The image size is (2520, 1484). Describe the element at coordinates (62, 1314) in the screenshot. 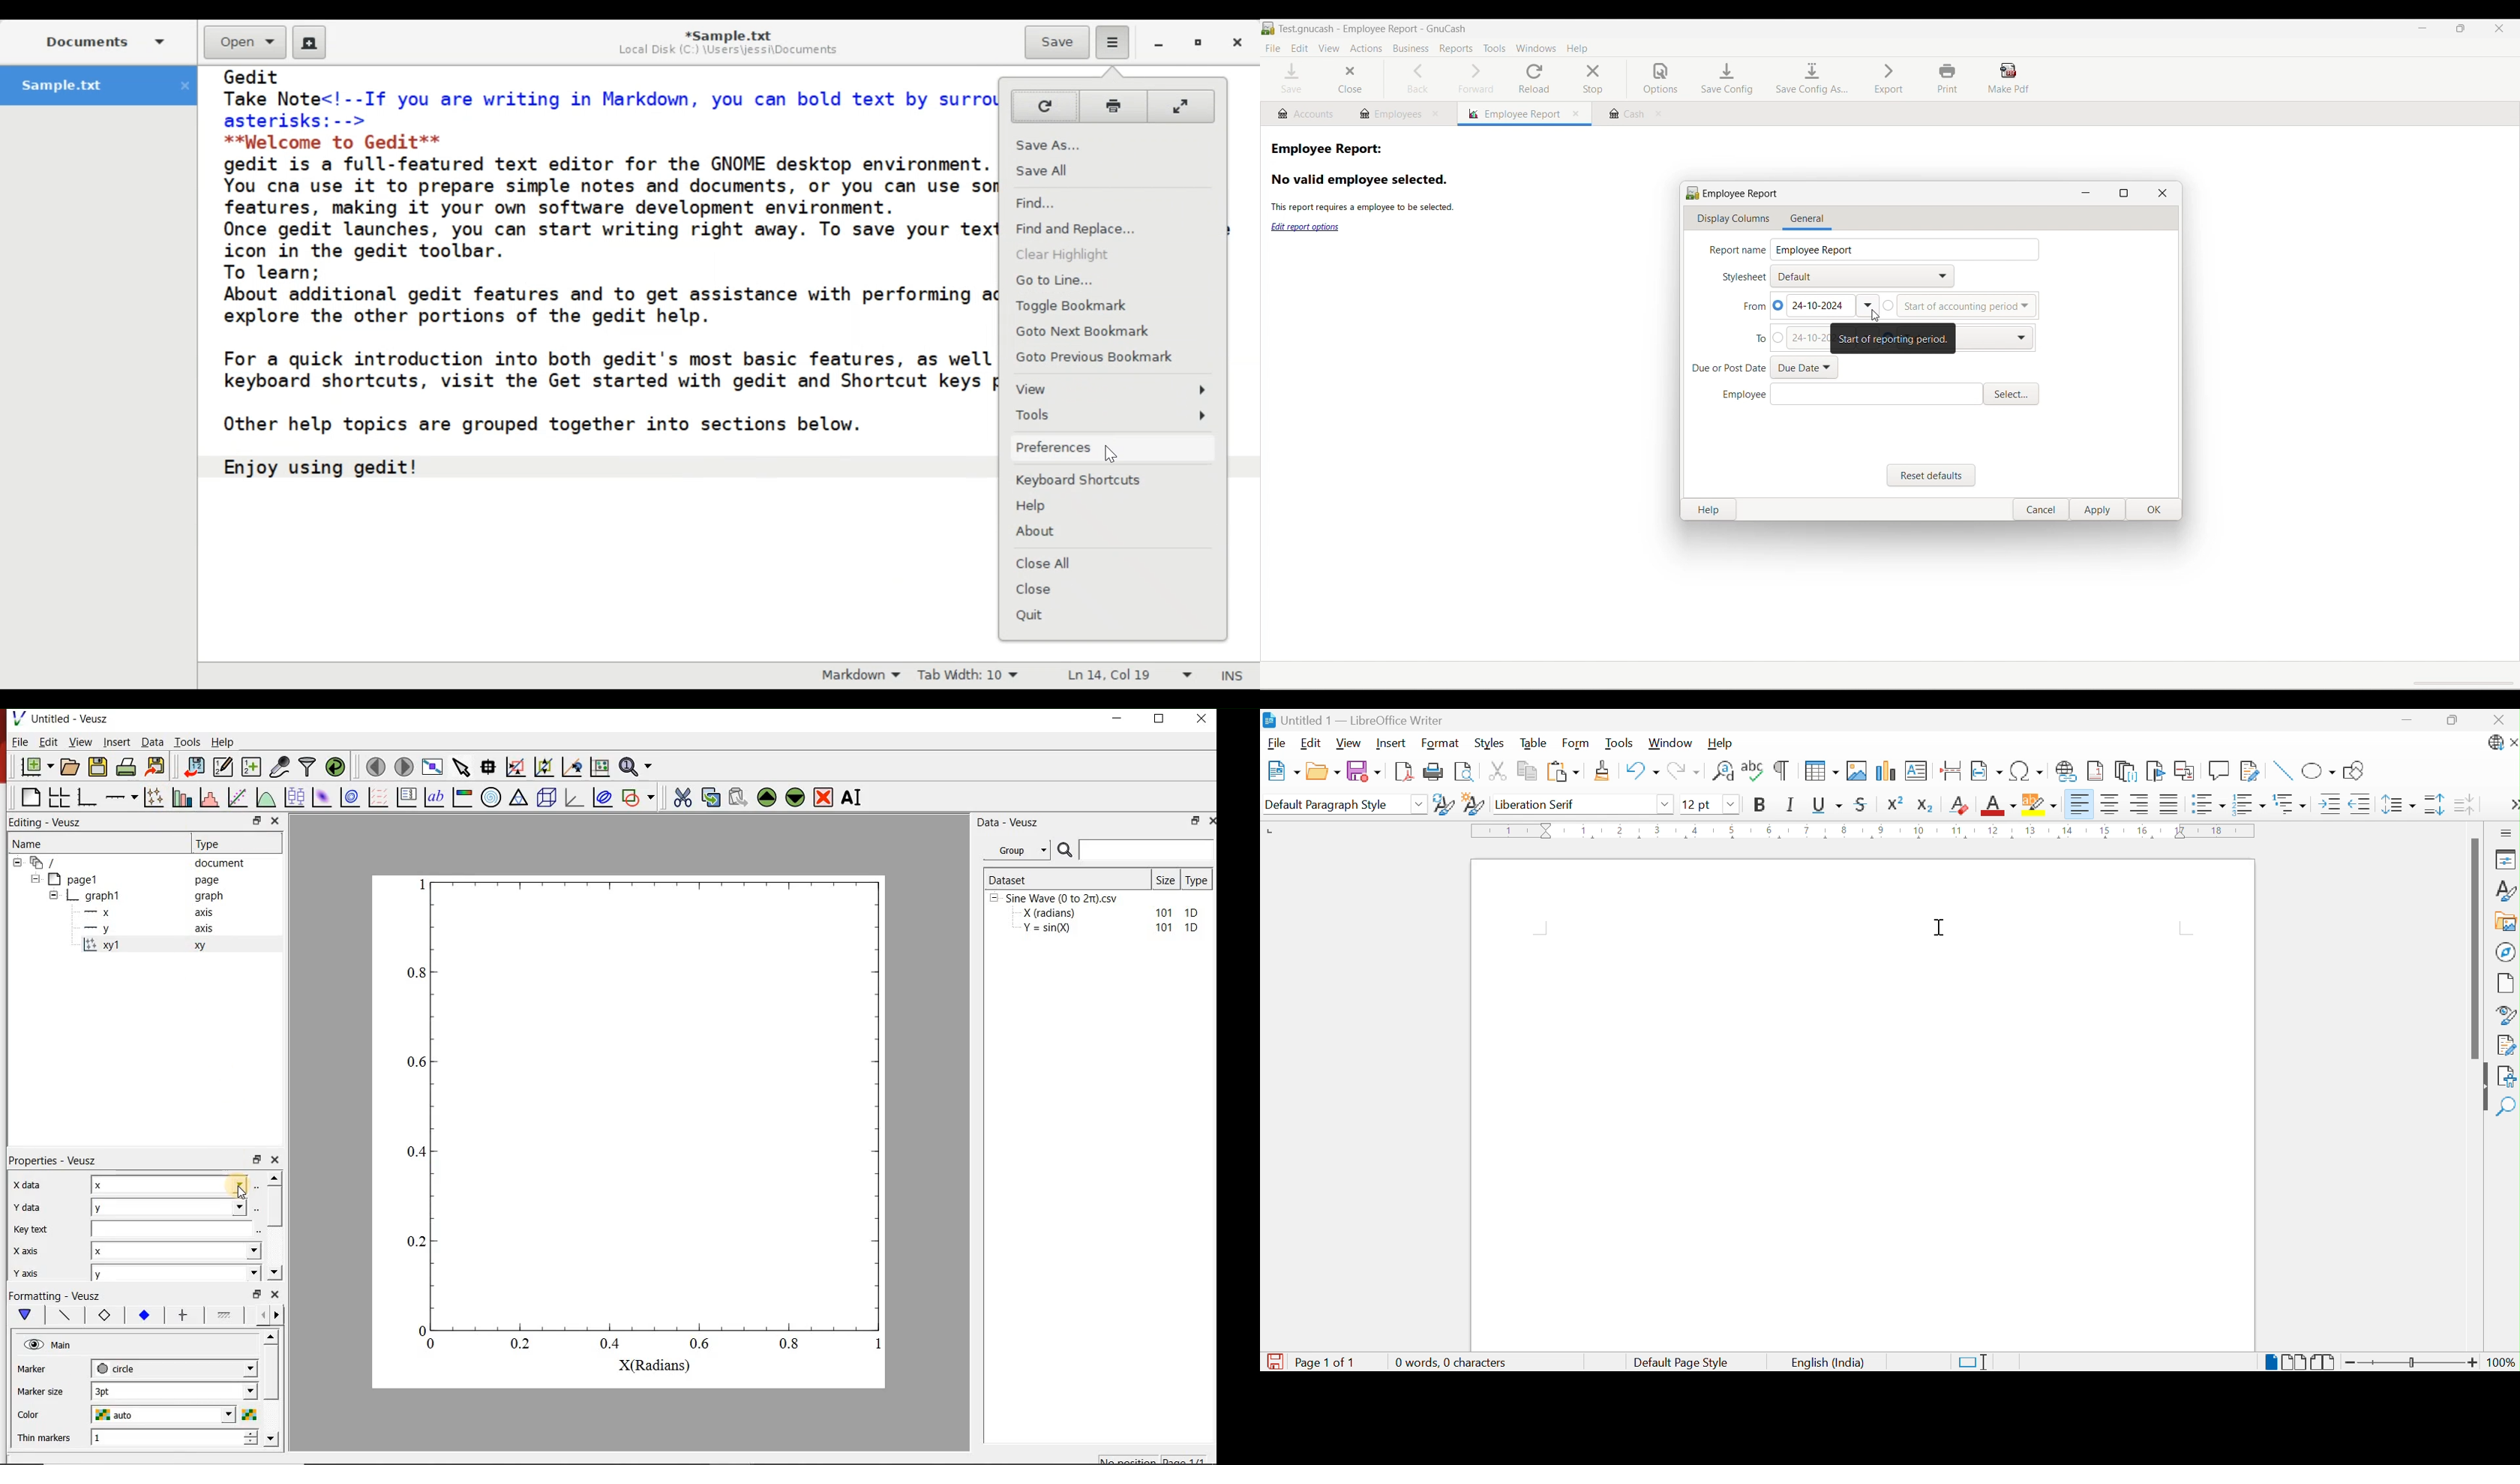

I see `options` at that location.